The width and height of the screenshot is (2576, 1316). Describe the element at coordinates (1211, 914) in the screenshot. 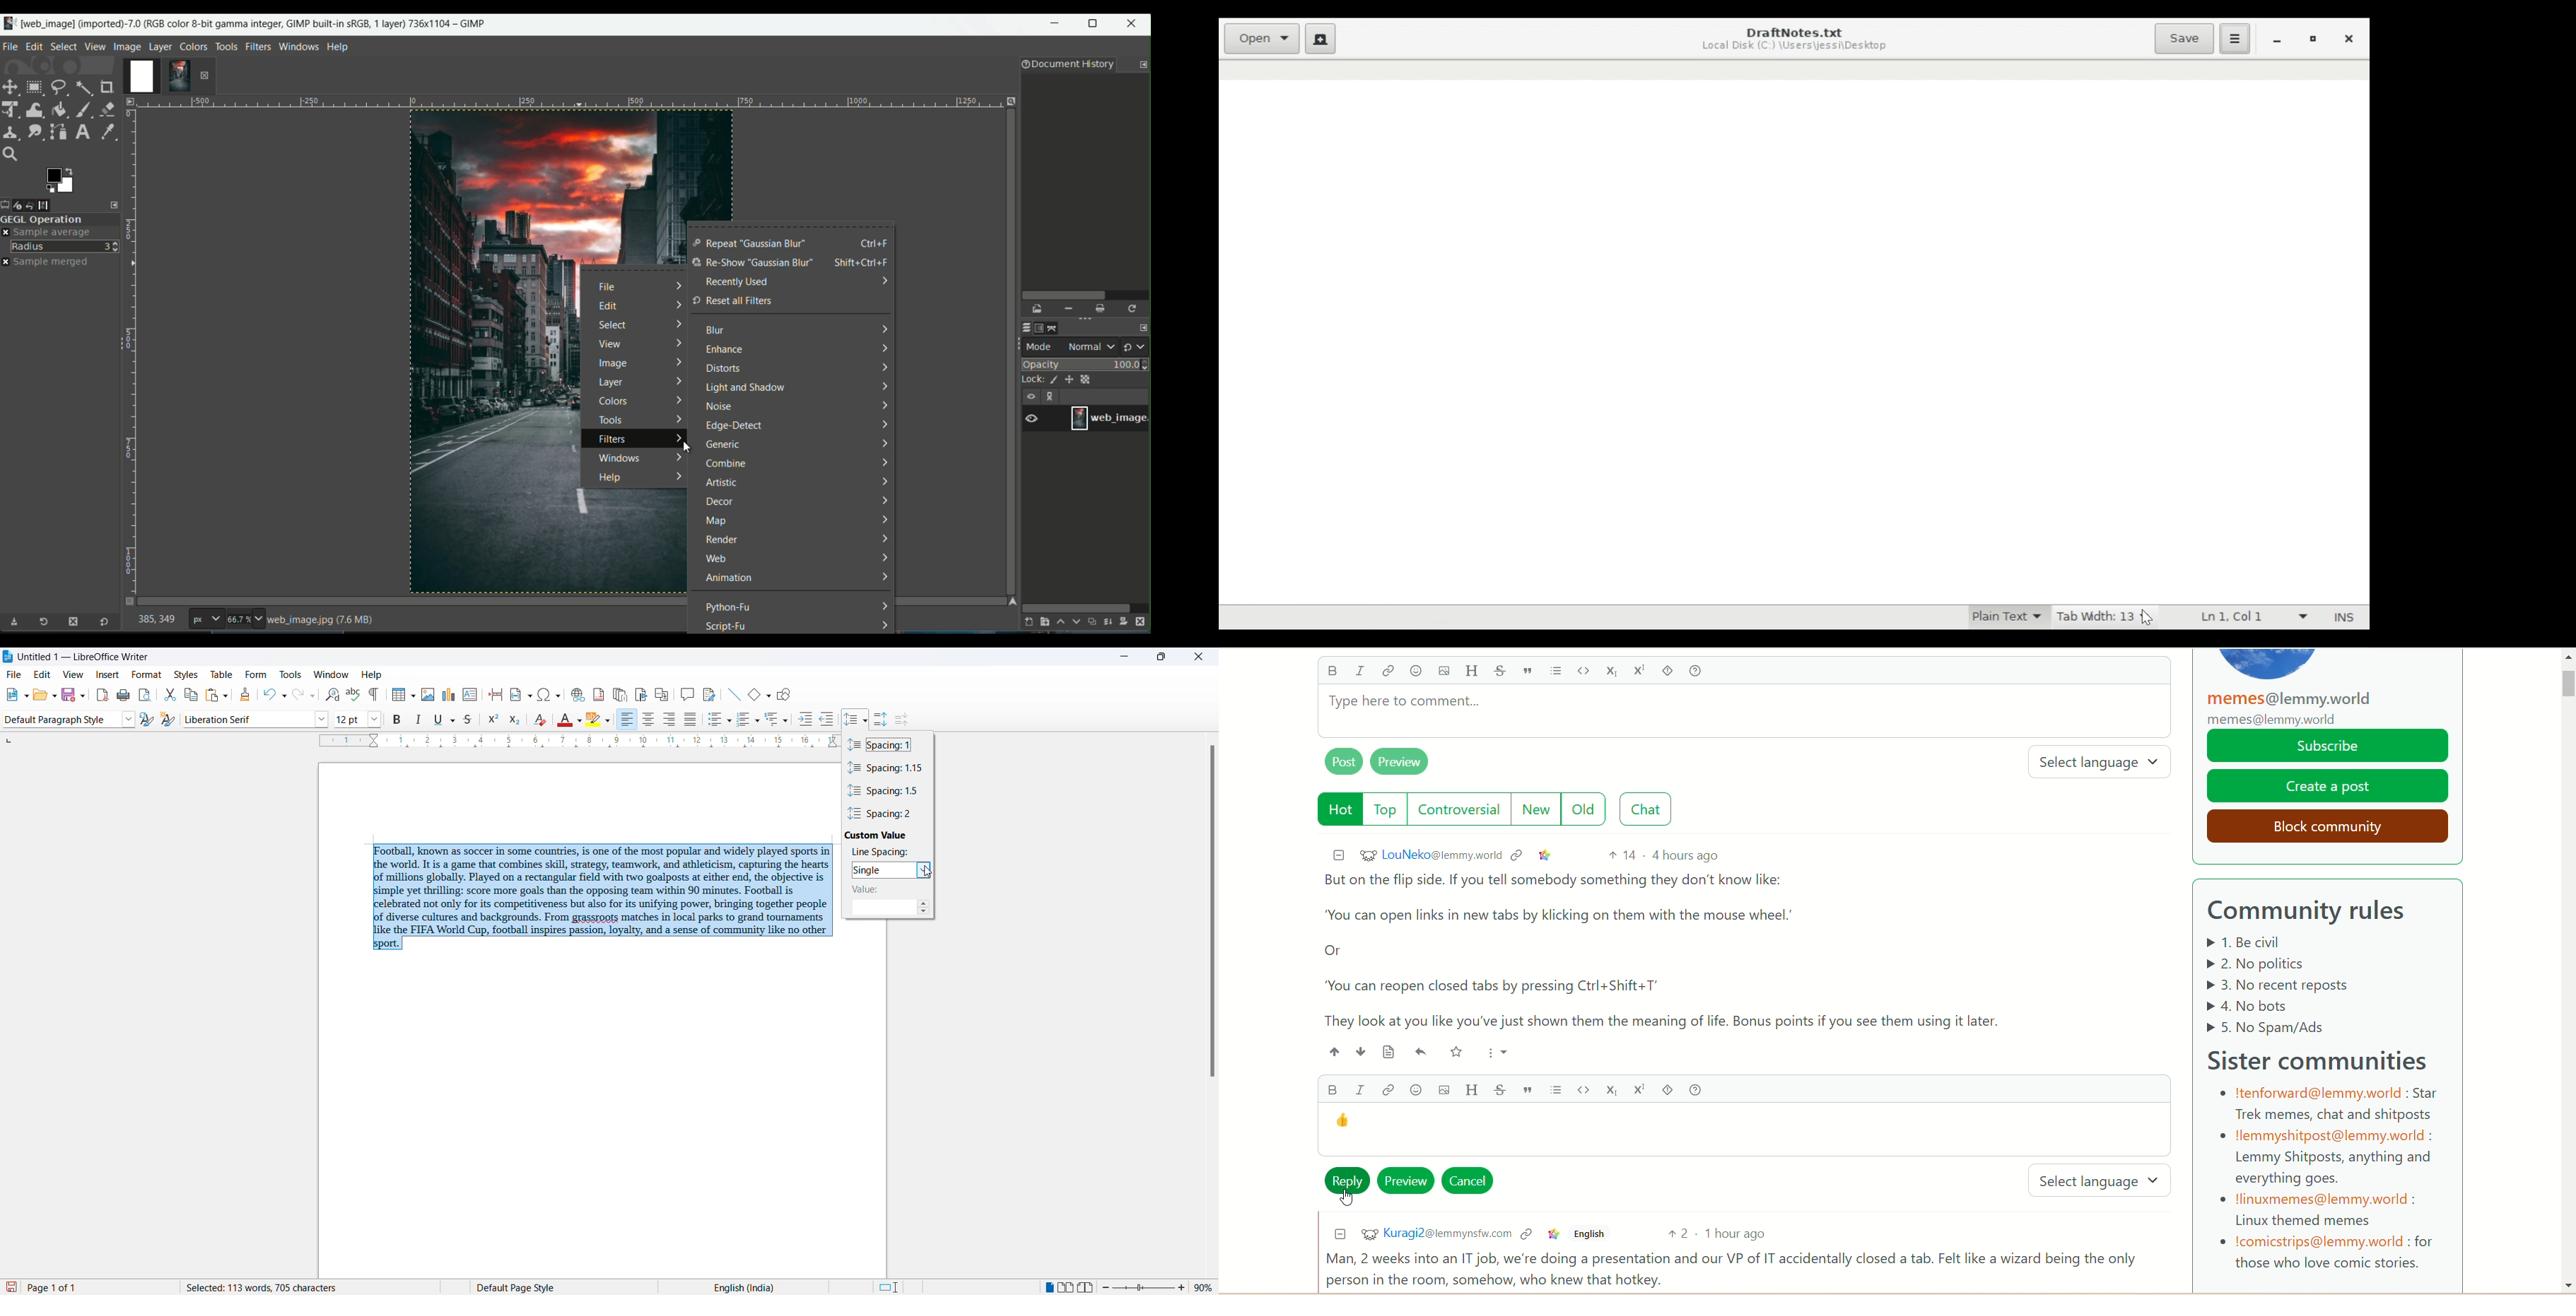

I see `scrollbar` at that location.